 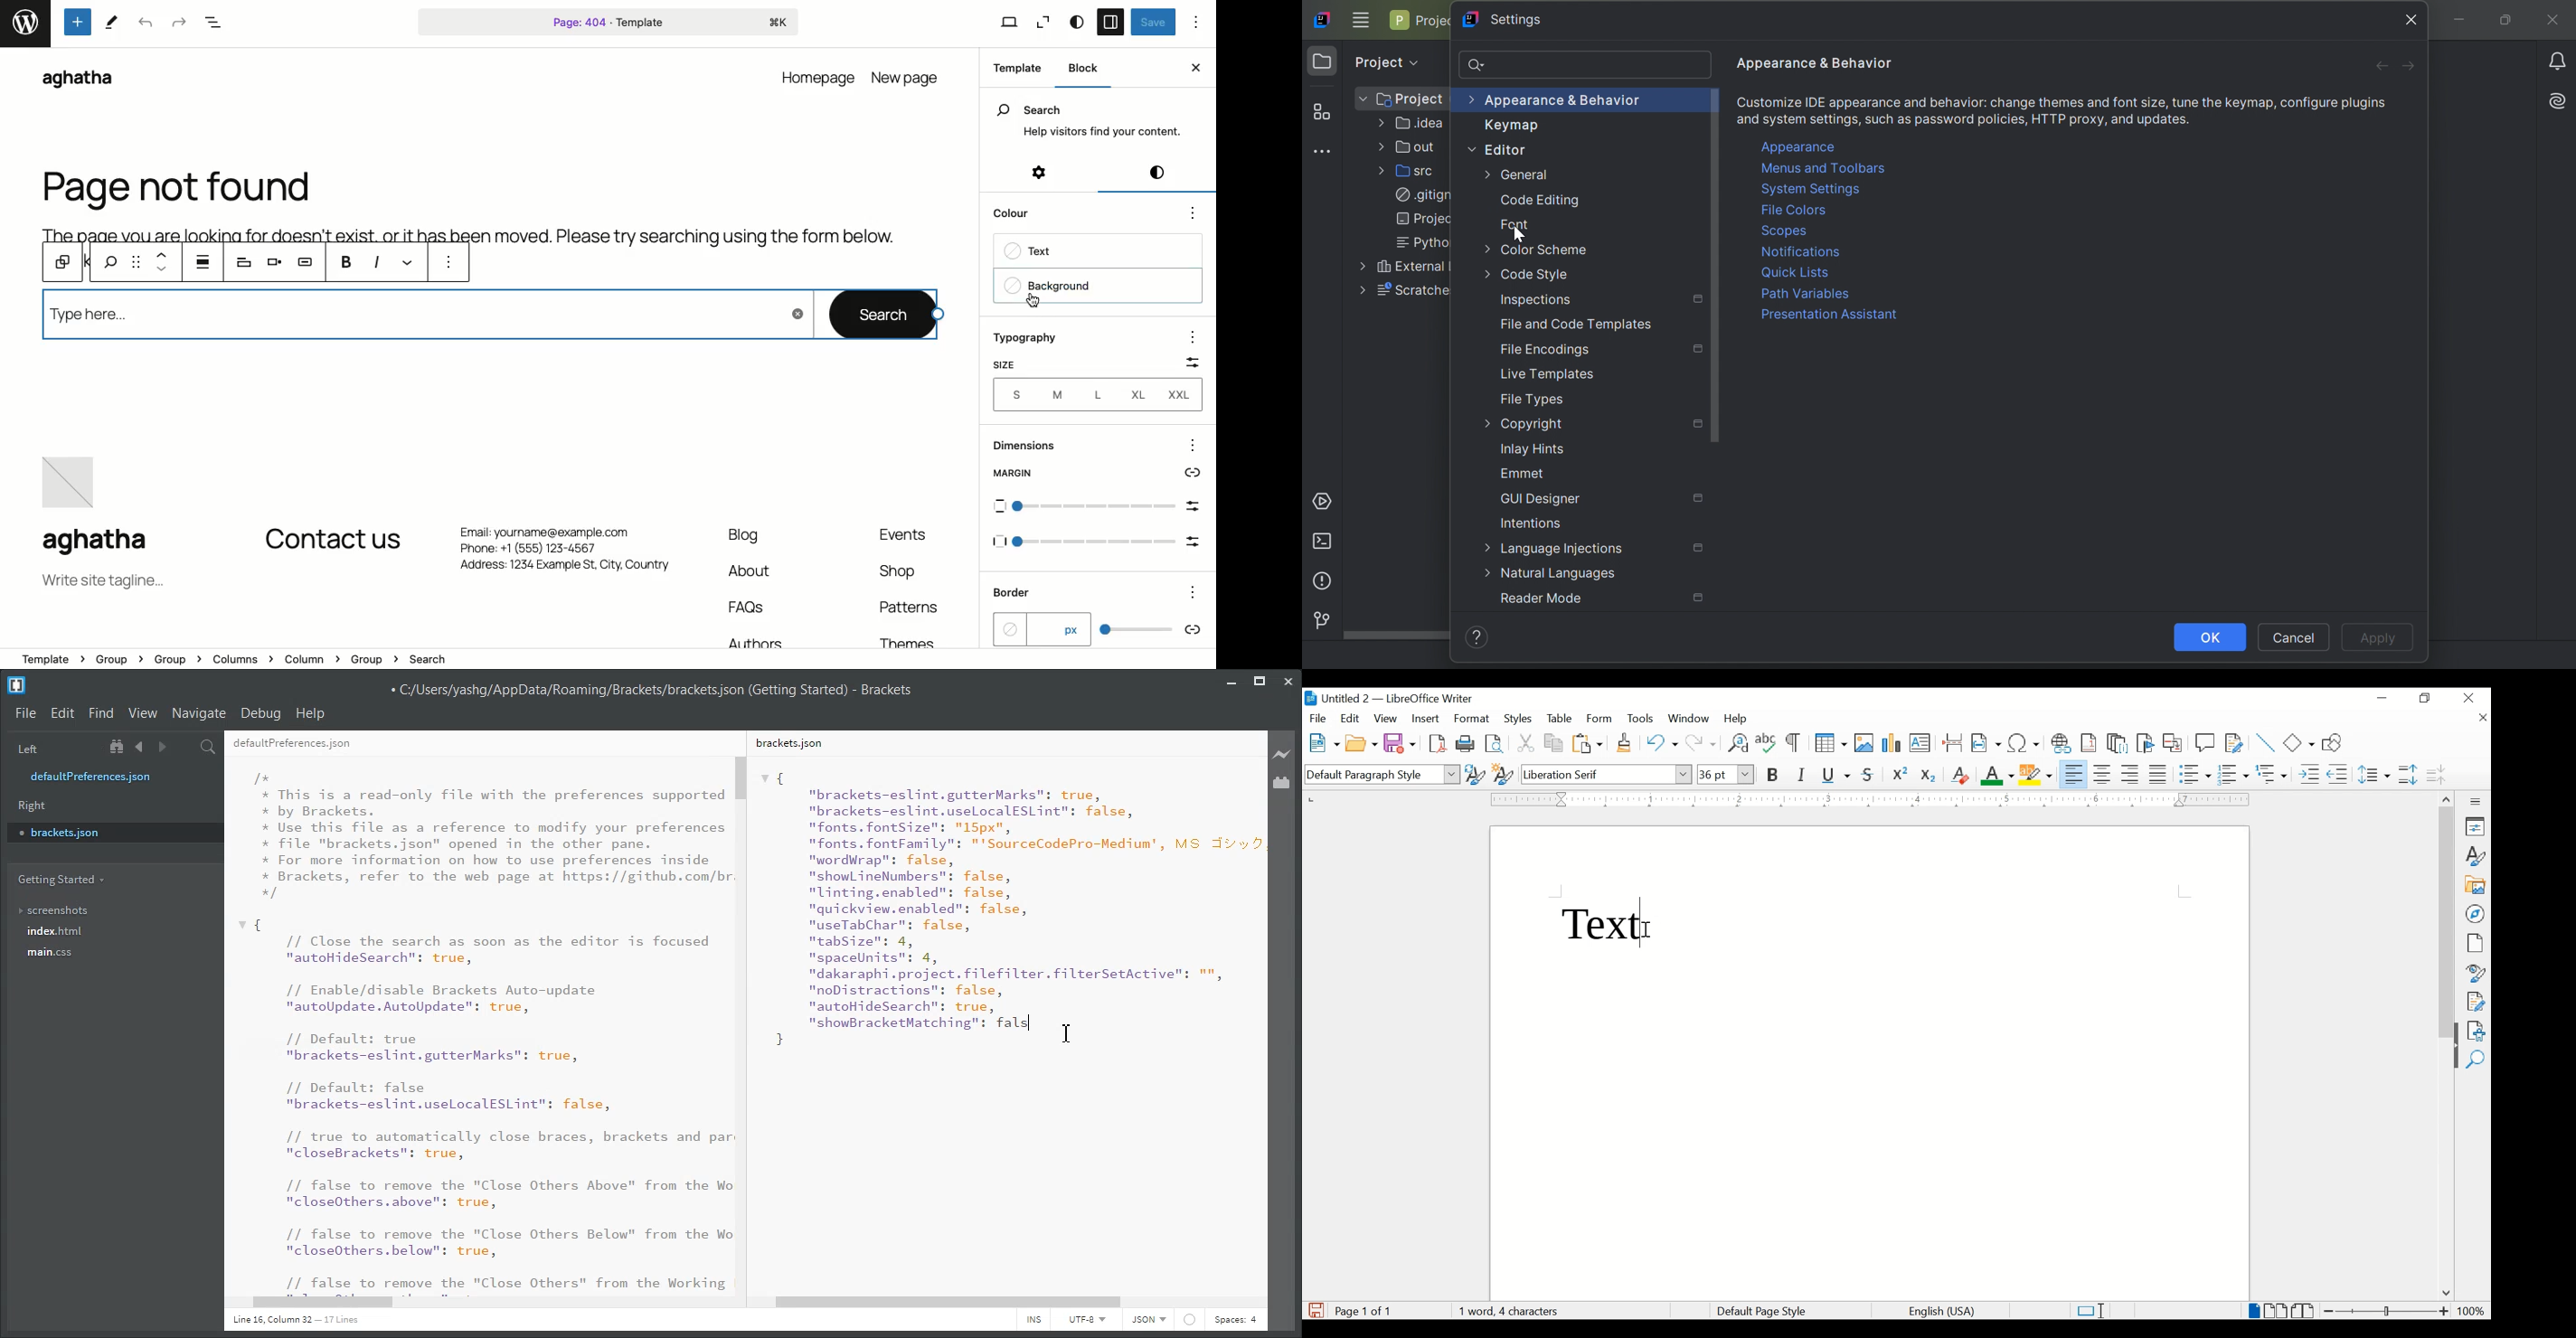 I want to click on zoom level, so click(x=2471, y=1311).